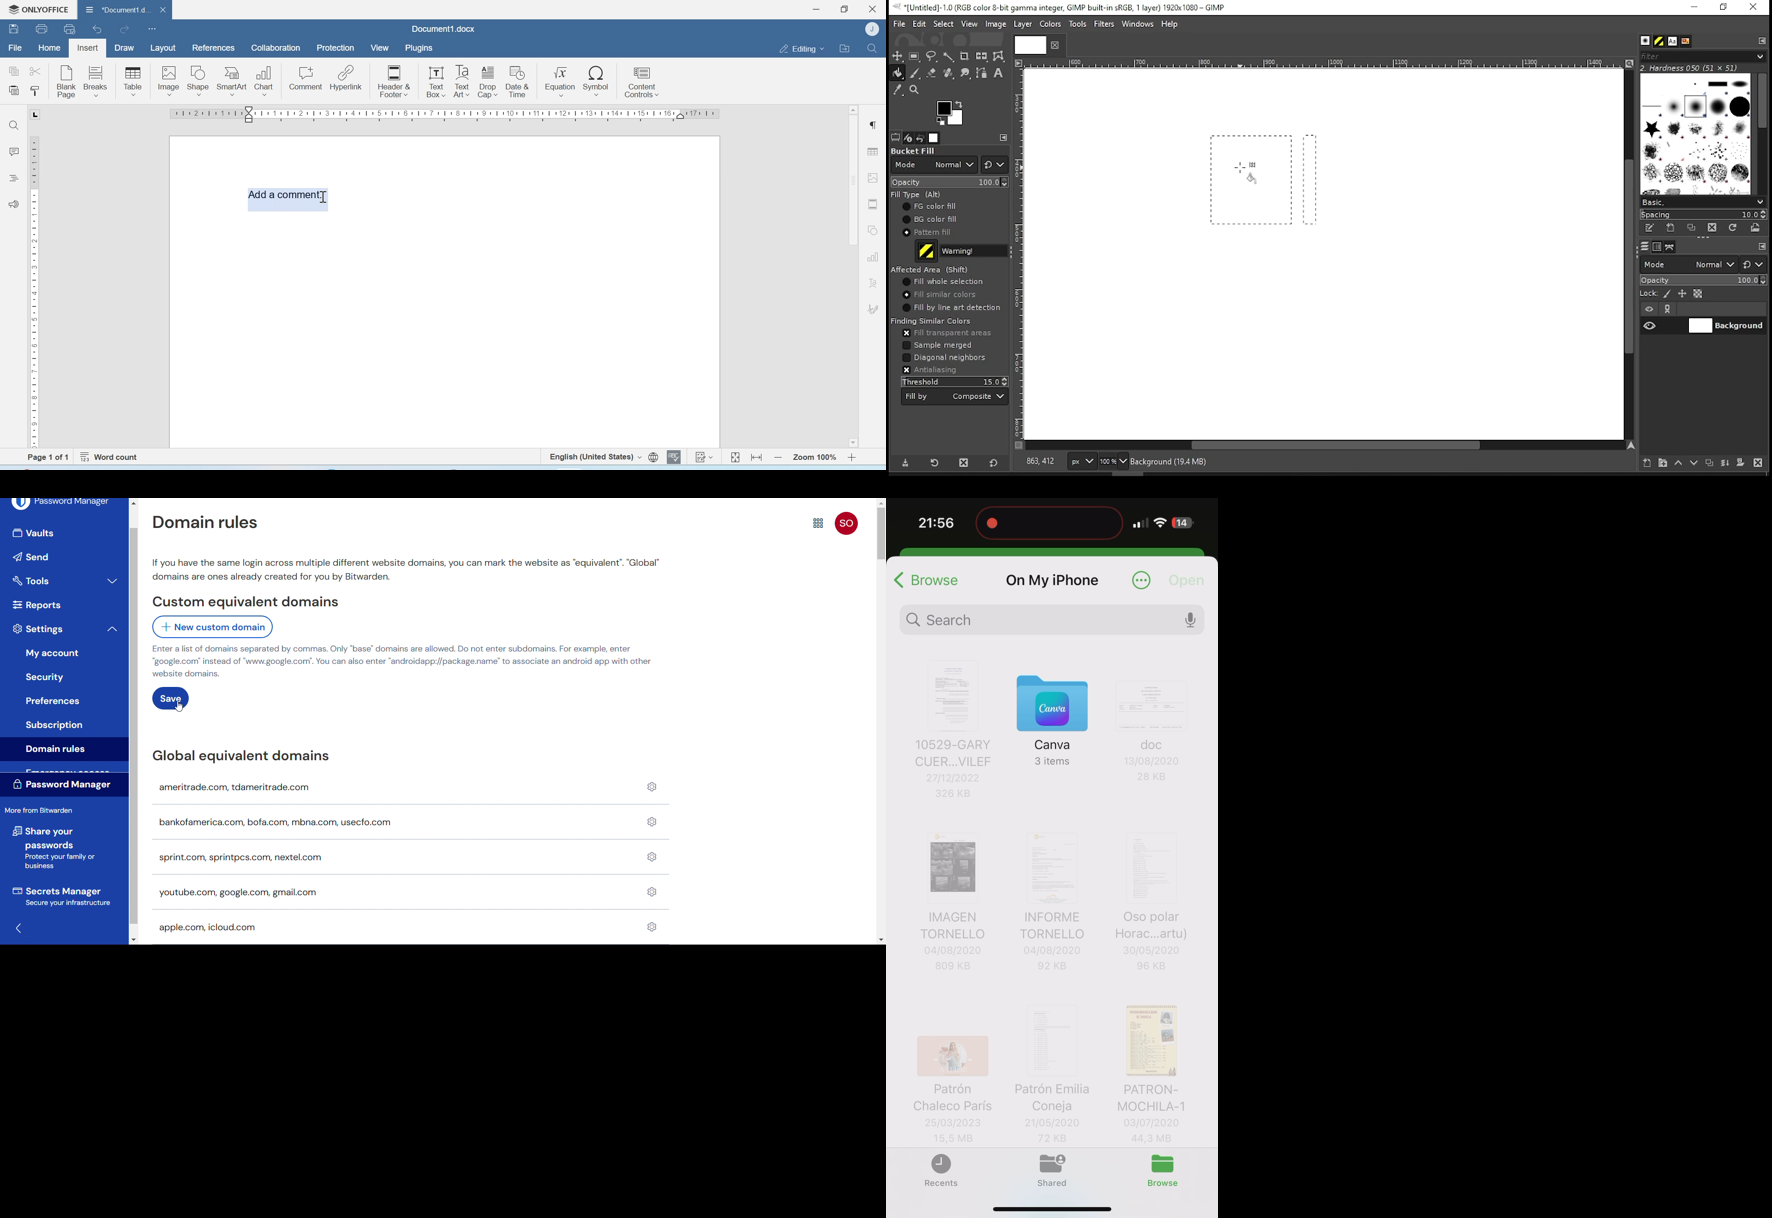 The image size is (1792, 1232). What do you see at coordinates (934, 138) in the screenshot?
I see `images` at bounding box center [934, 138].